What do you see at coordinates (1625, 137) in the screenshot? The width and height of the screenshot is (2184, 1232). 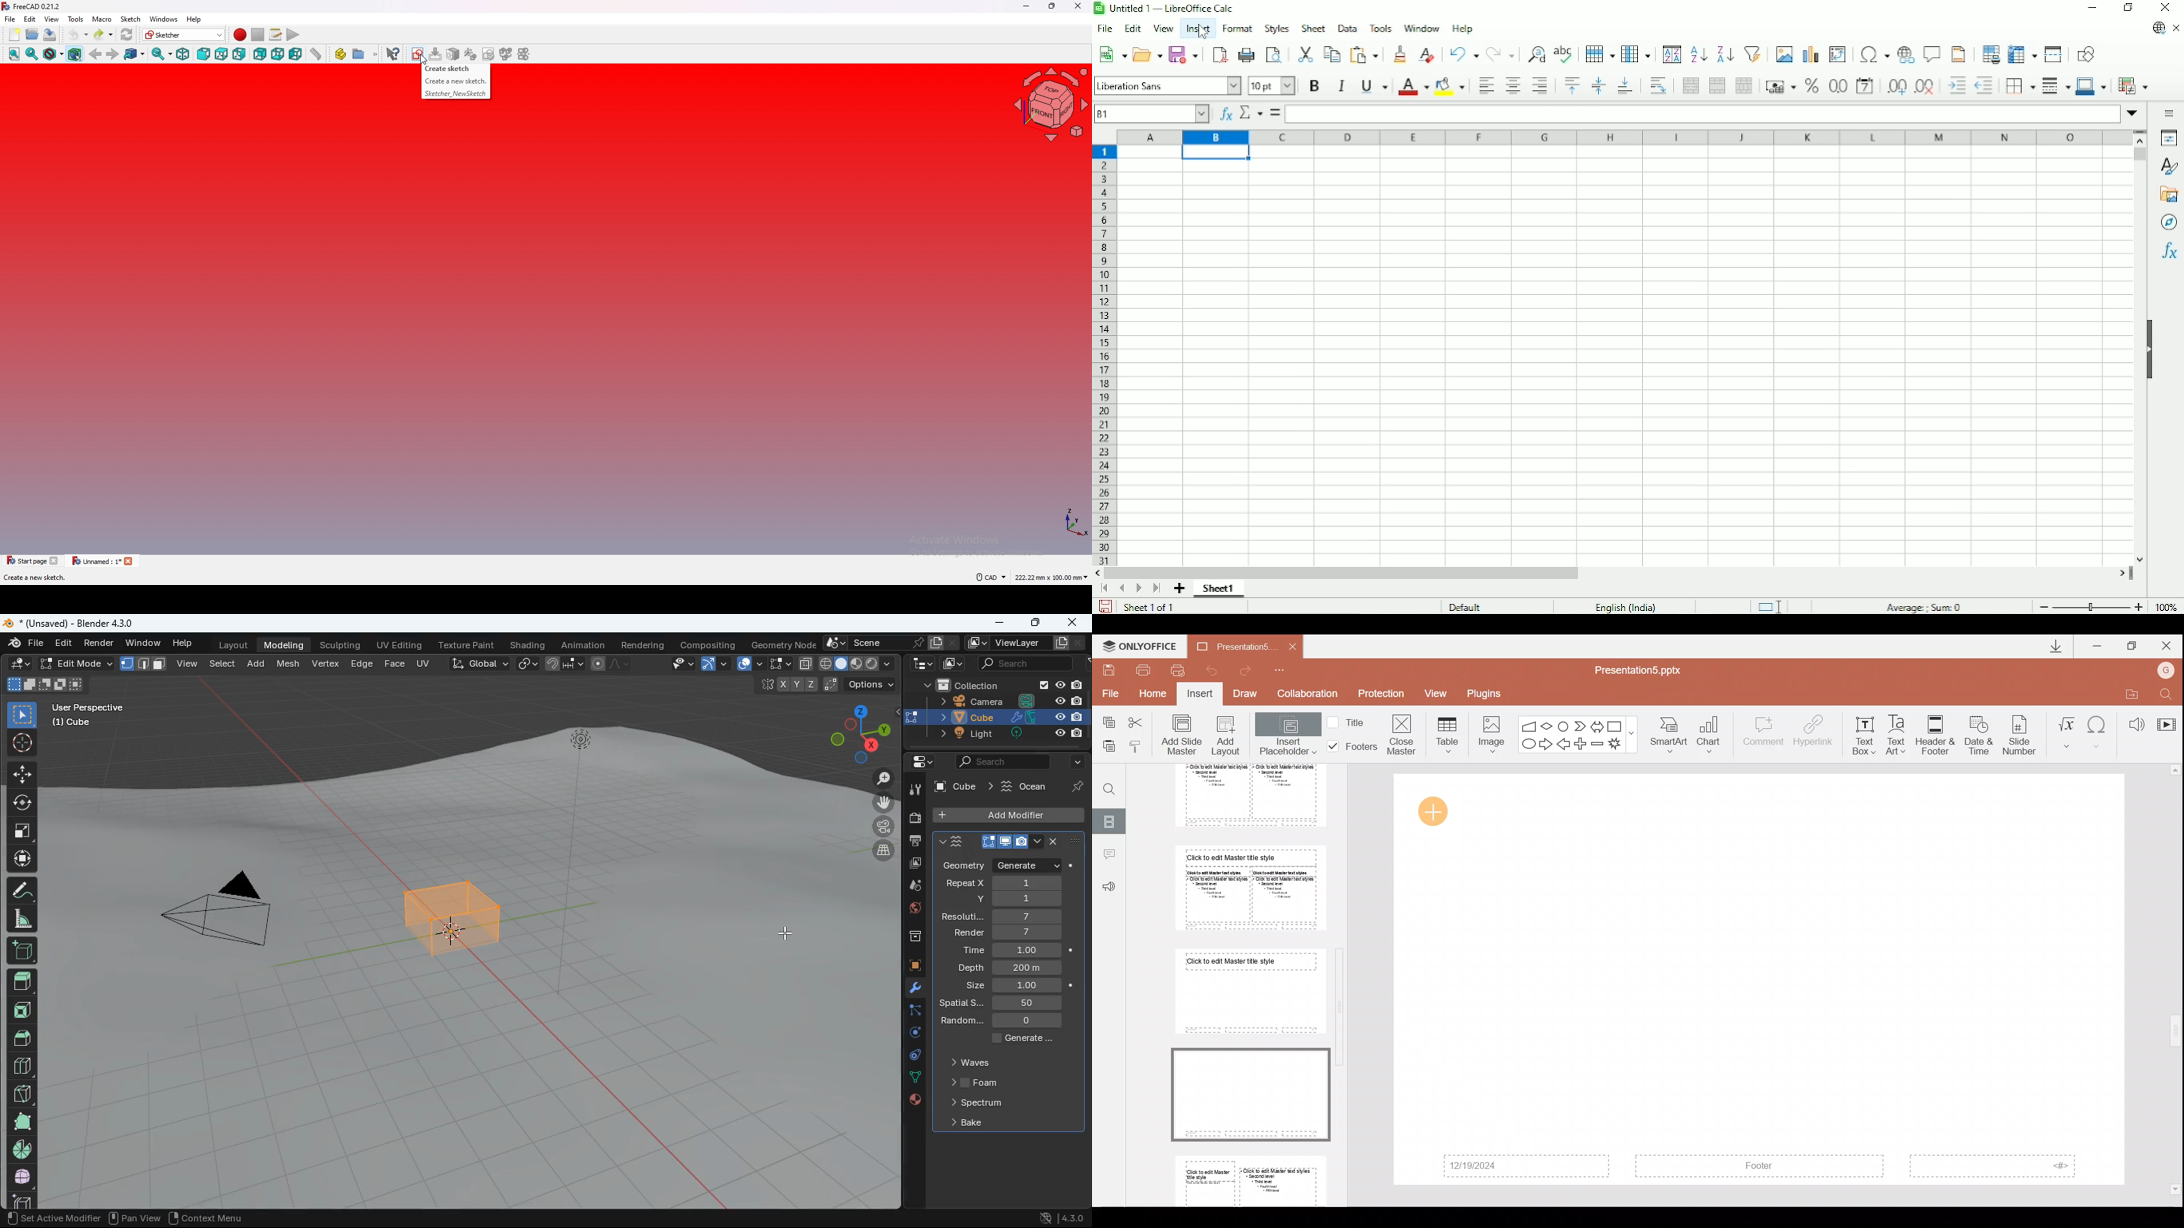 I see `Column headings` at bounding box center [1625, 137].